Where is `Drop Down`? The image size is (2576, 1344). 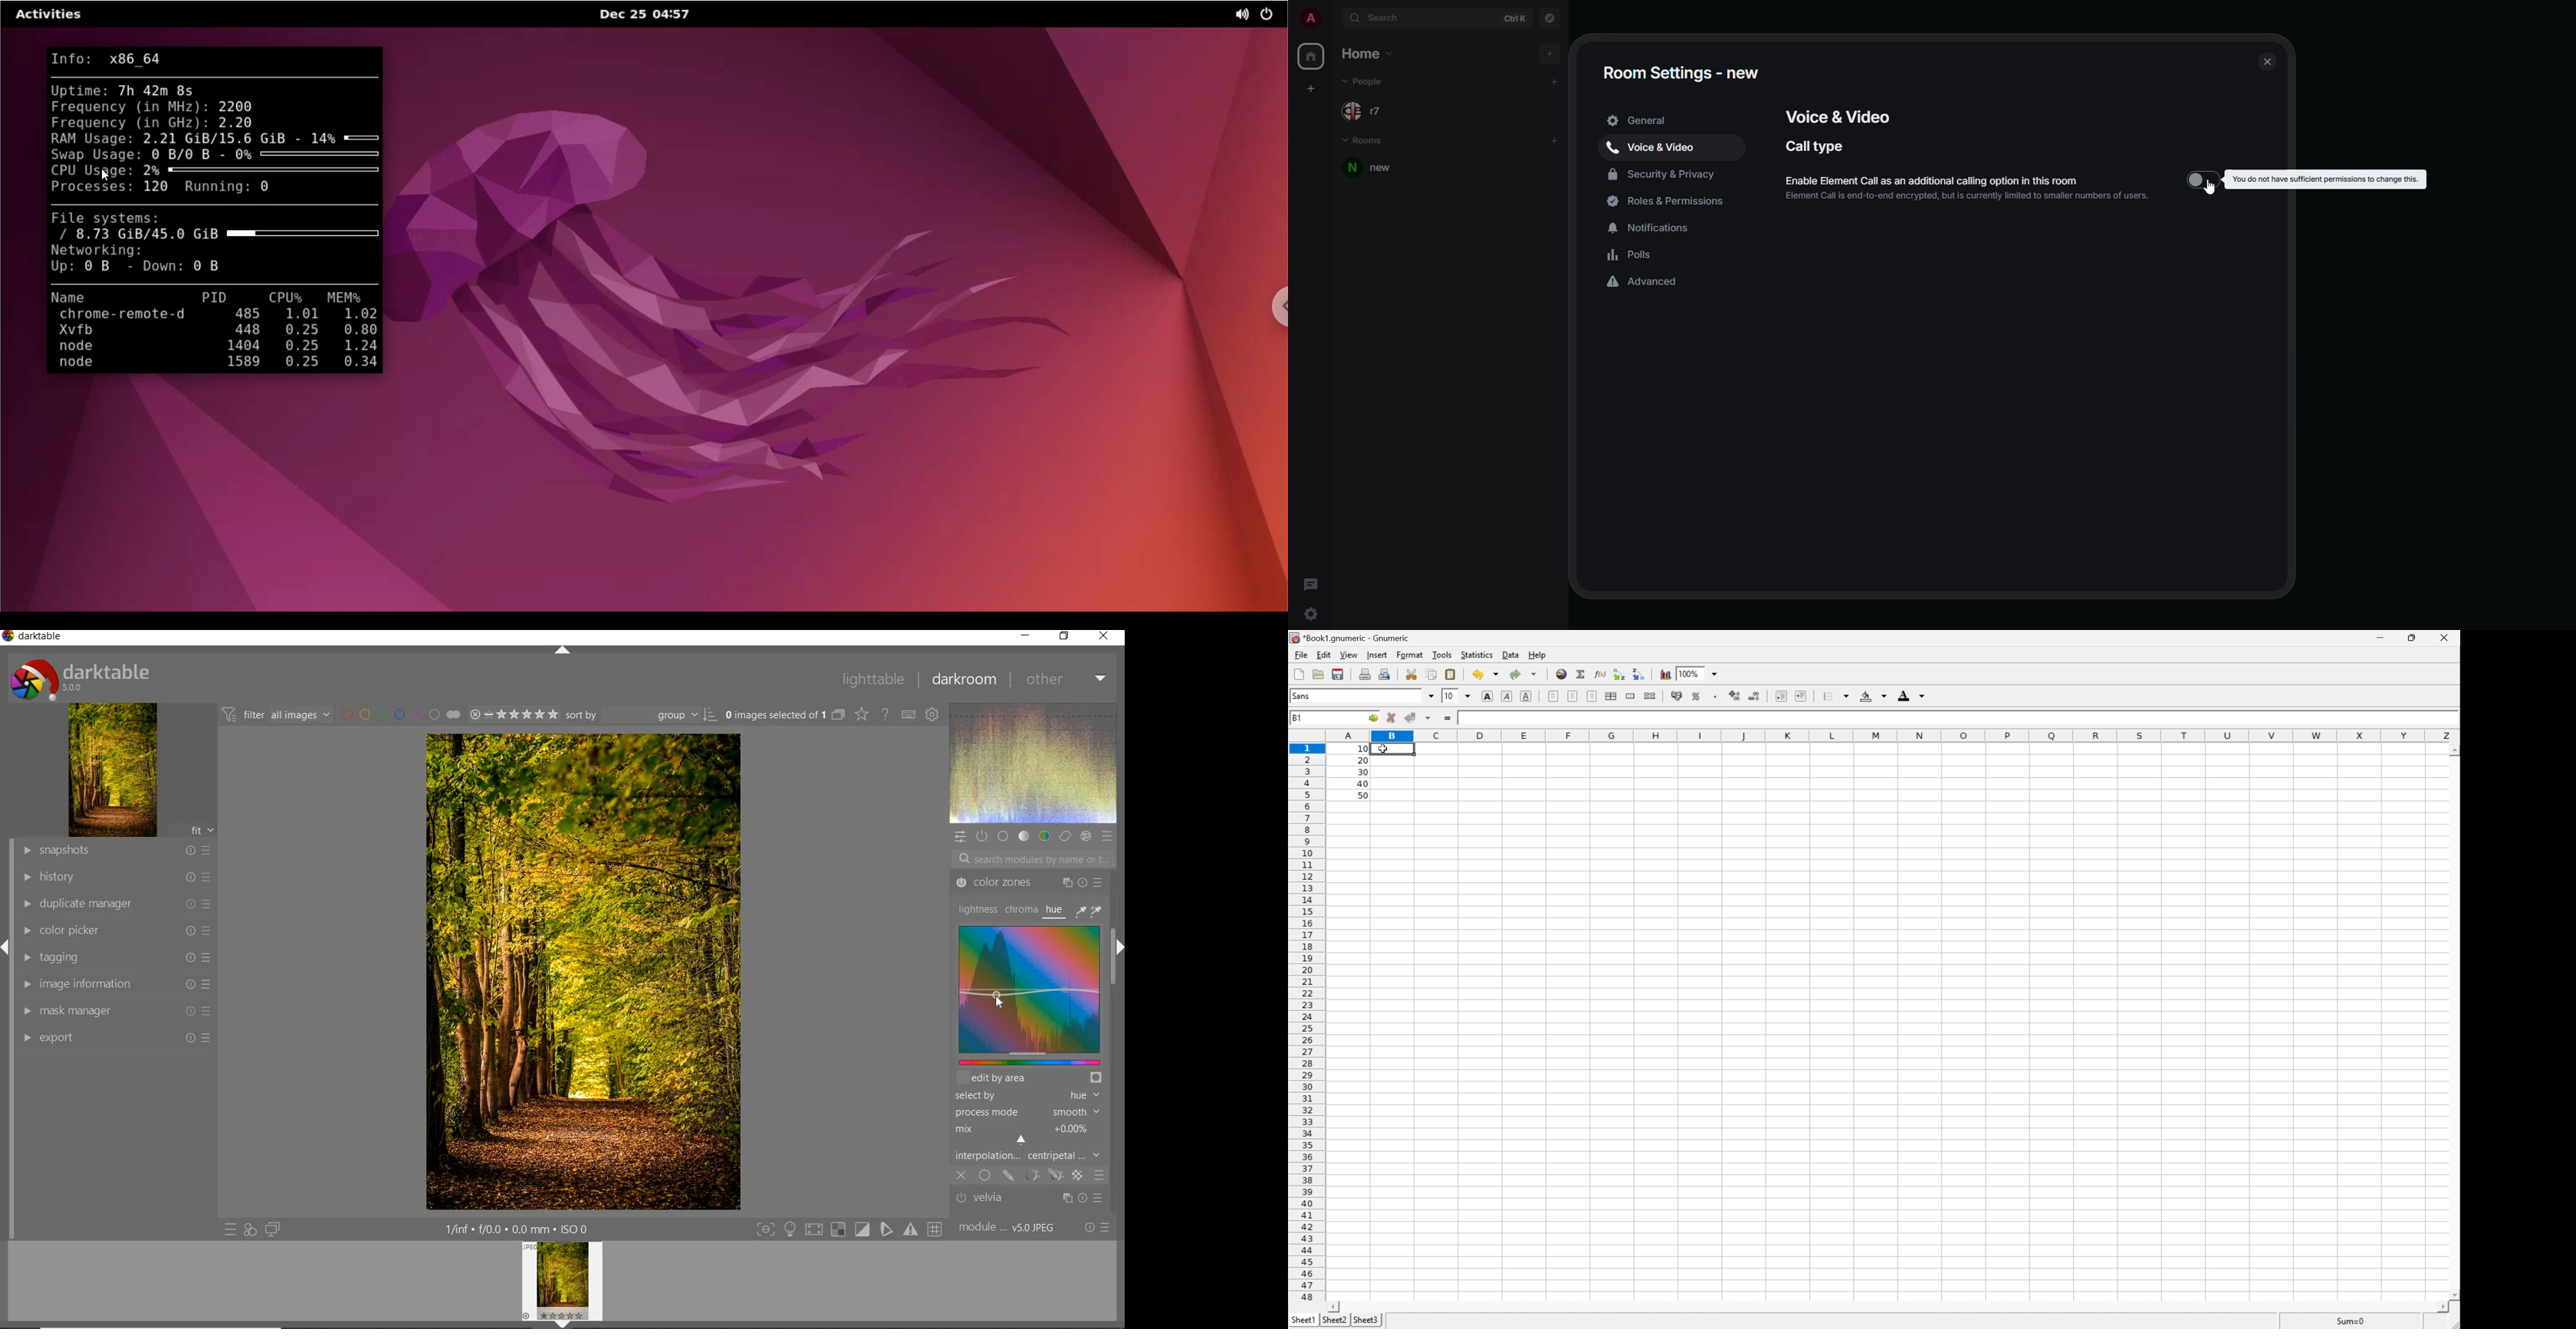
Drop Down is located at coordinates (1430, 696).